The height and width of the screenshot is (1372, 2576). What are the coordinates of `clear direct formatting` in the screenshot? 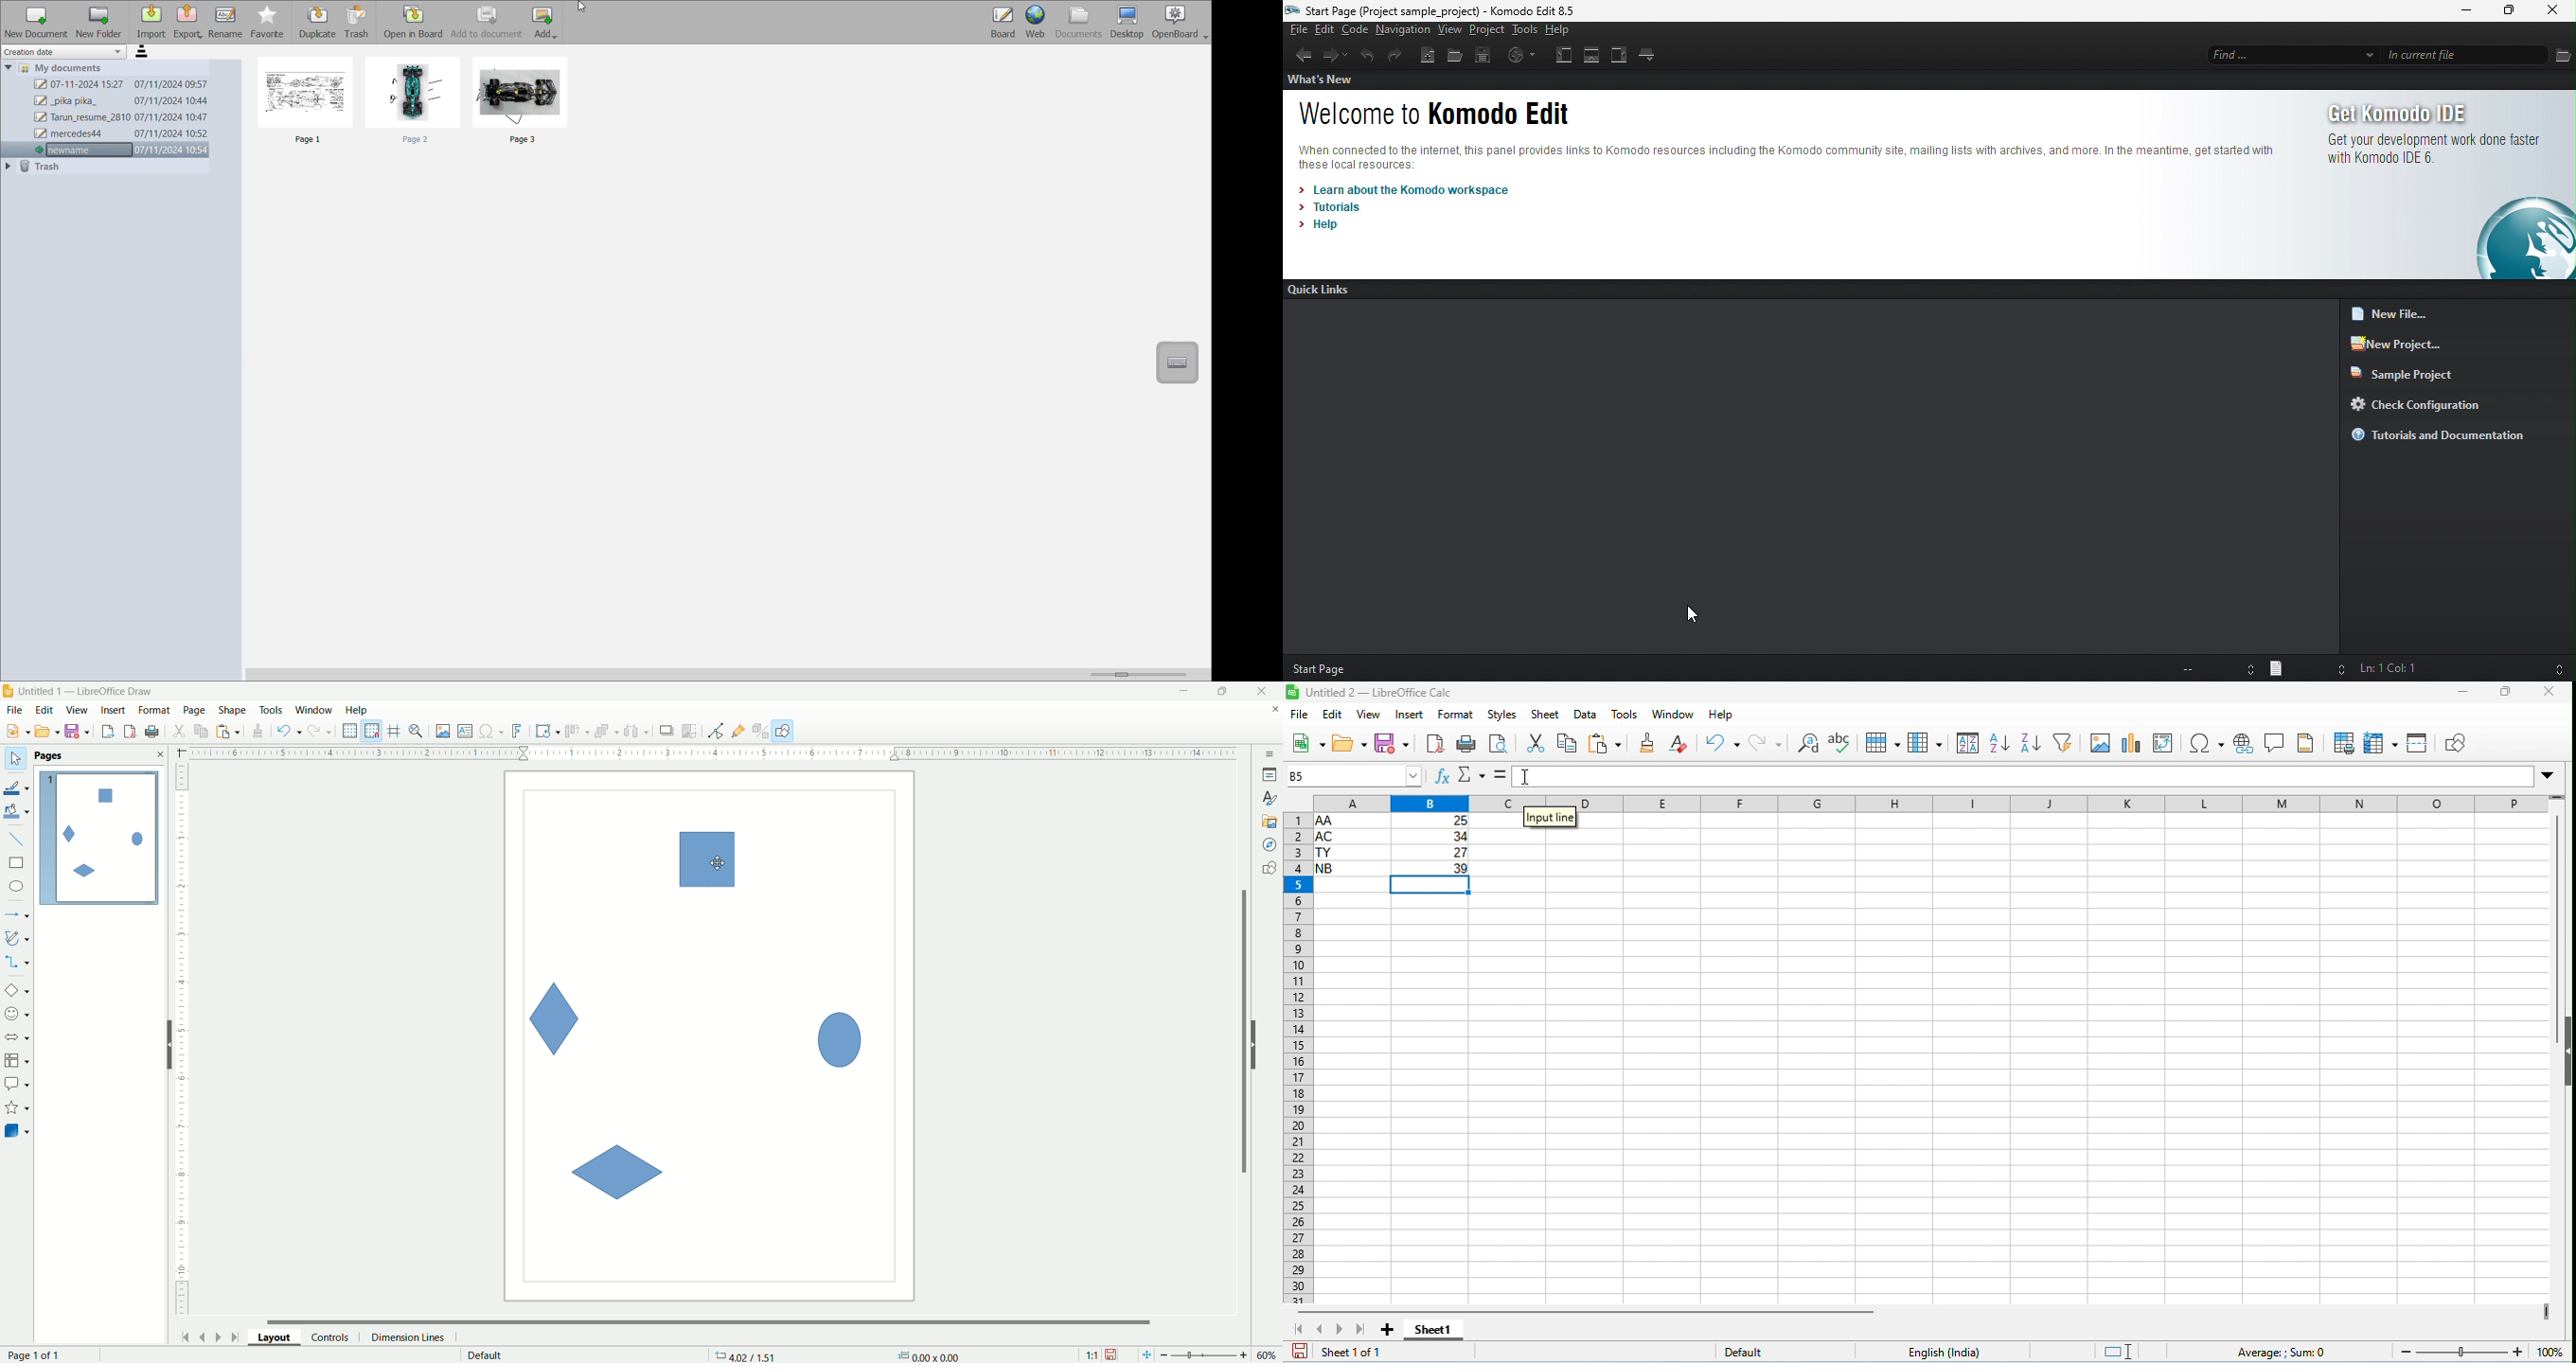 It's located at (1682, 743).